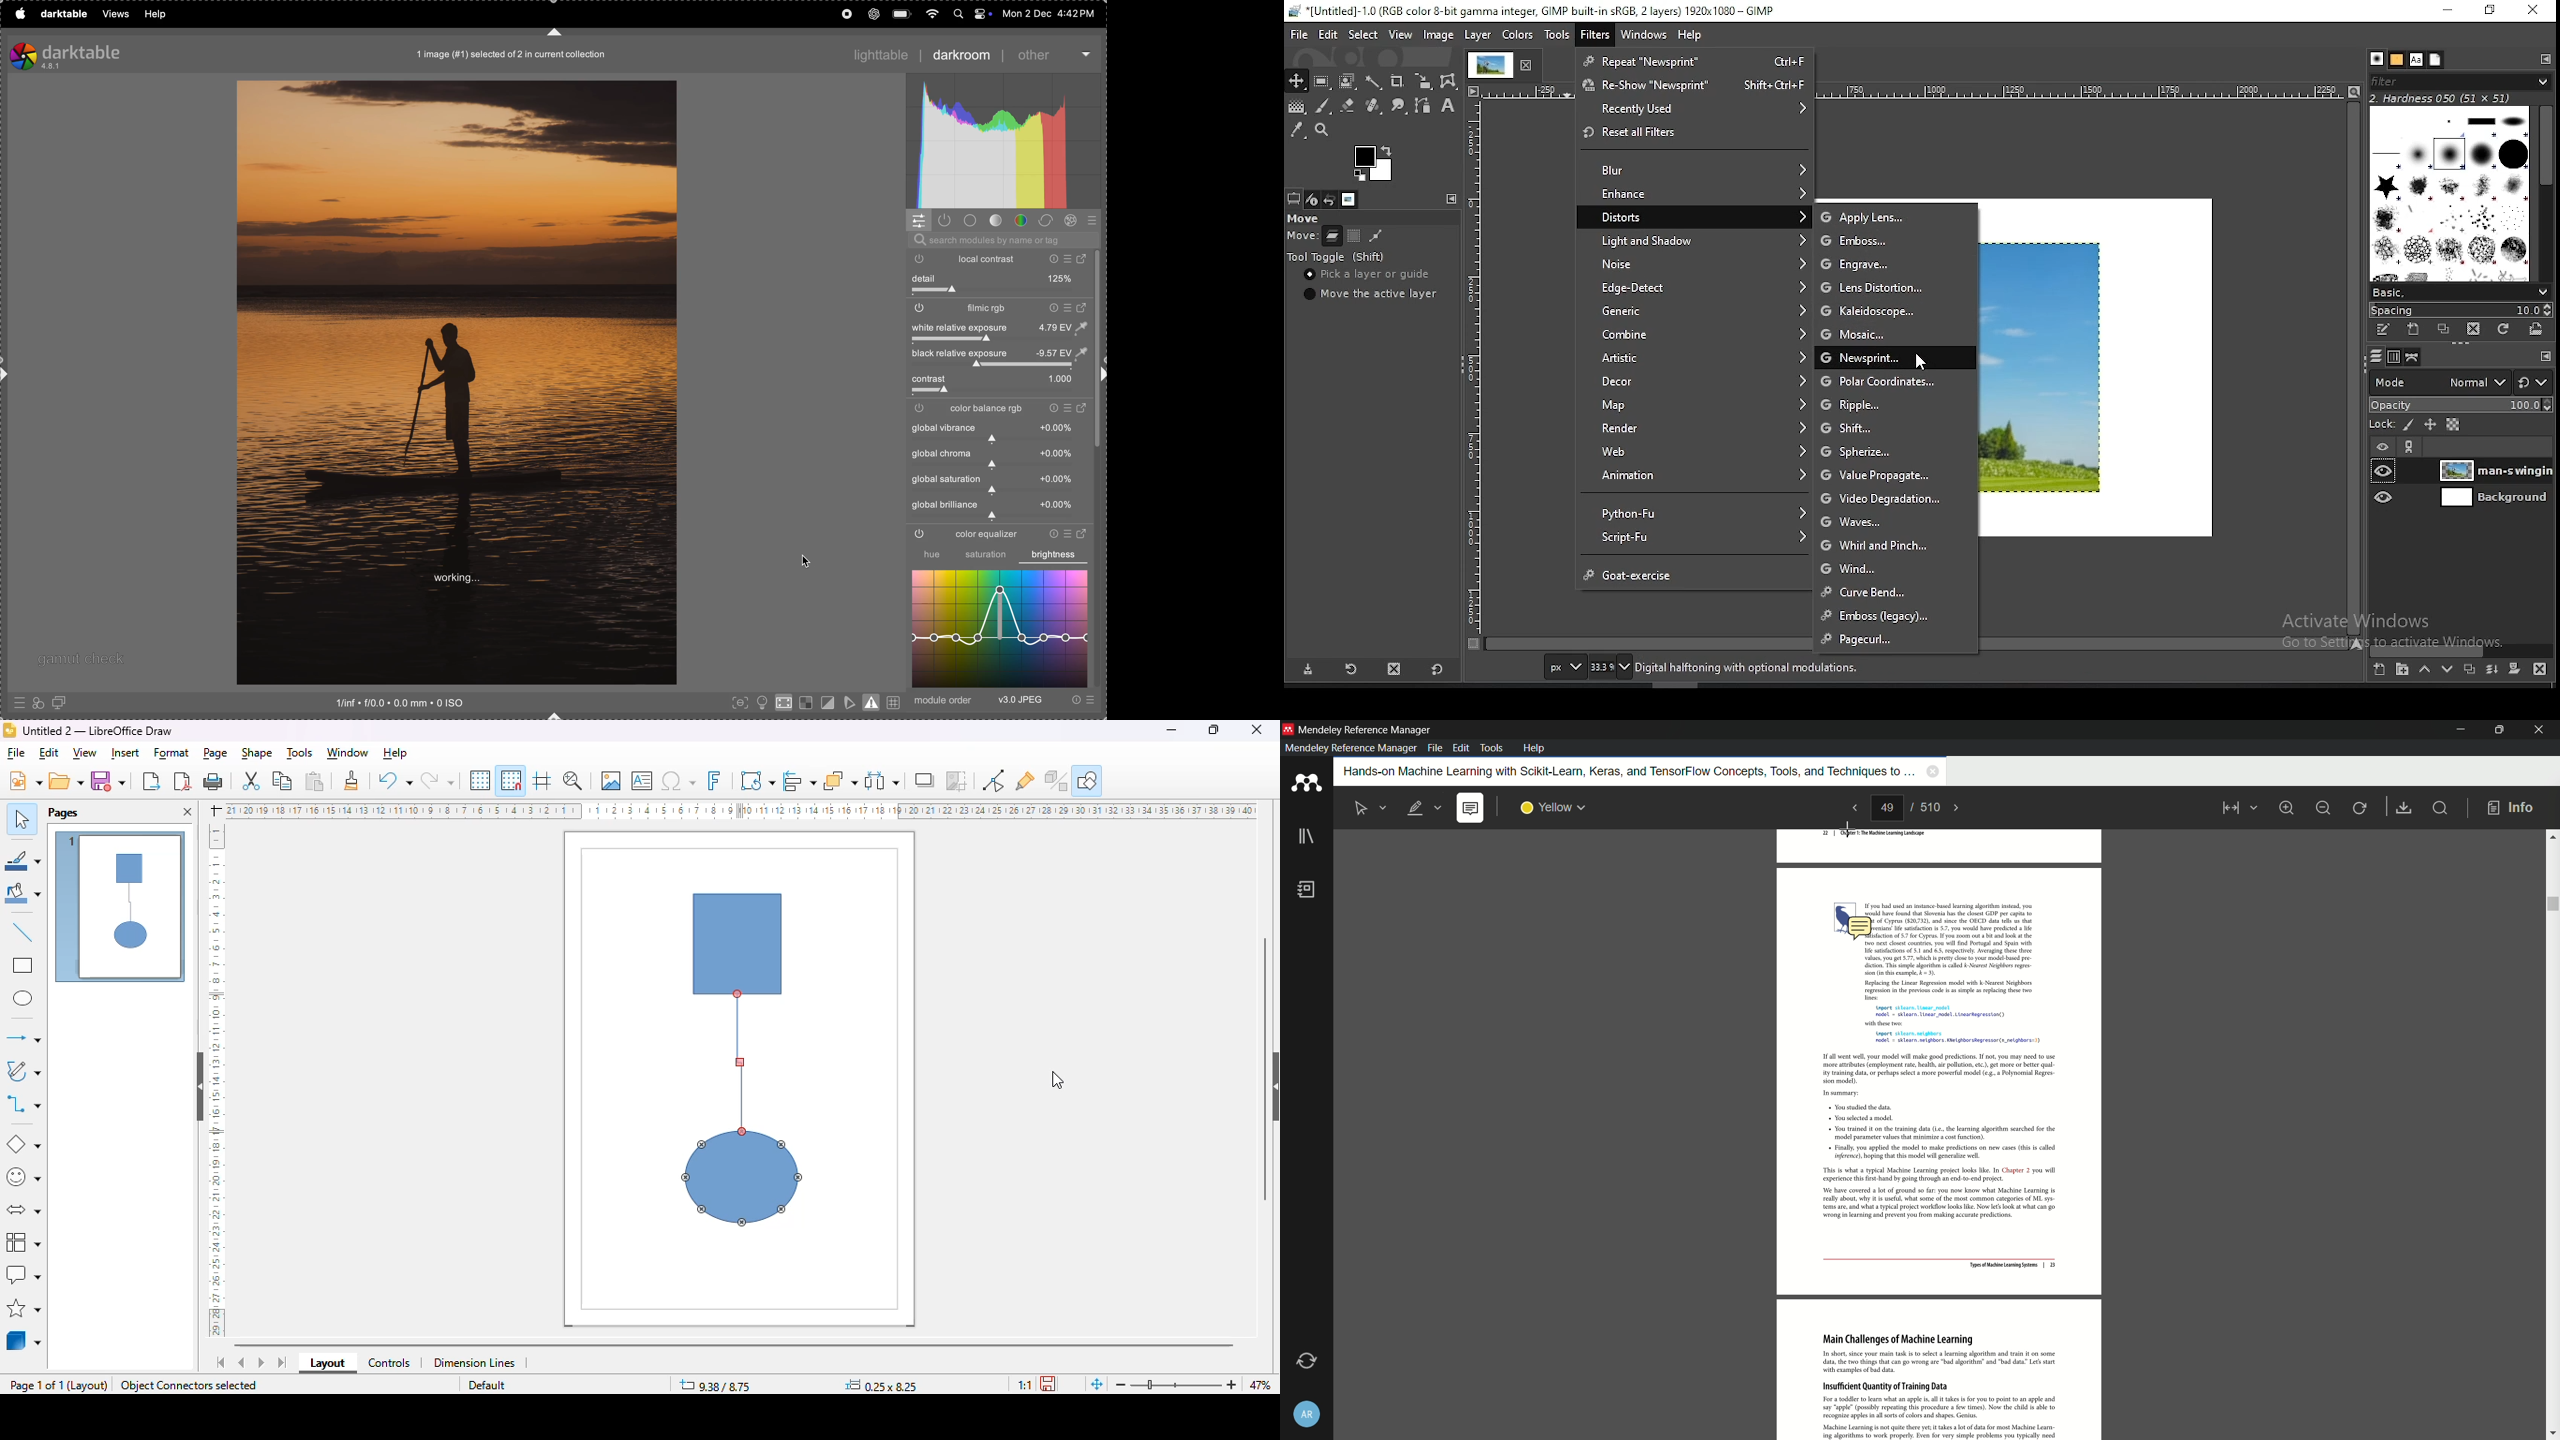 Image resolution: width=2576 pixels, height=1456 pixels. I want to click on find, so click(2443, 809).